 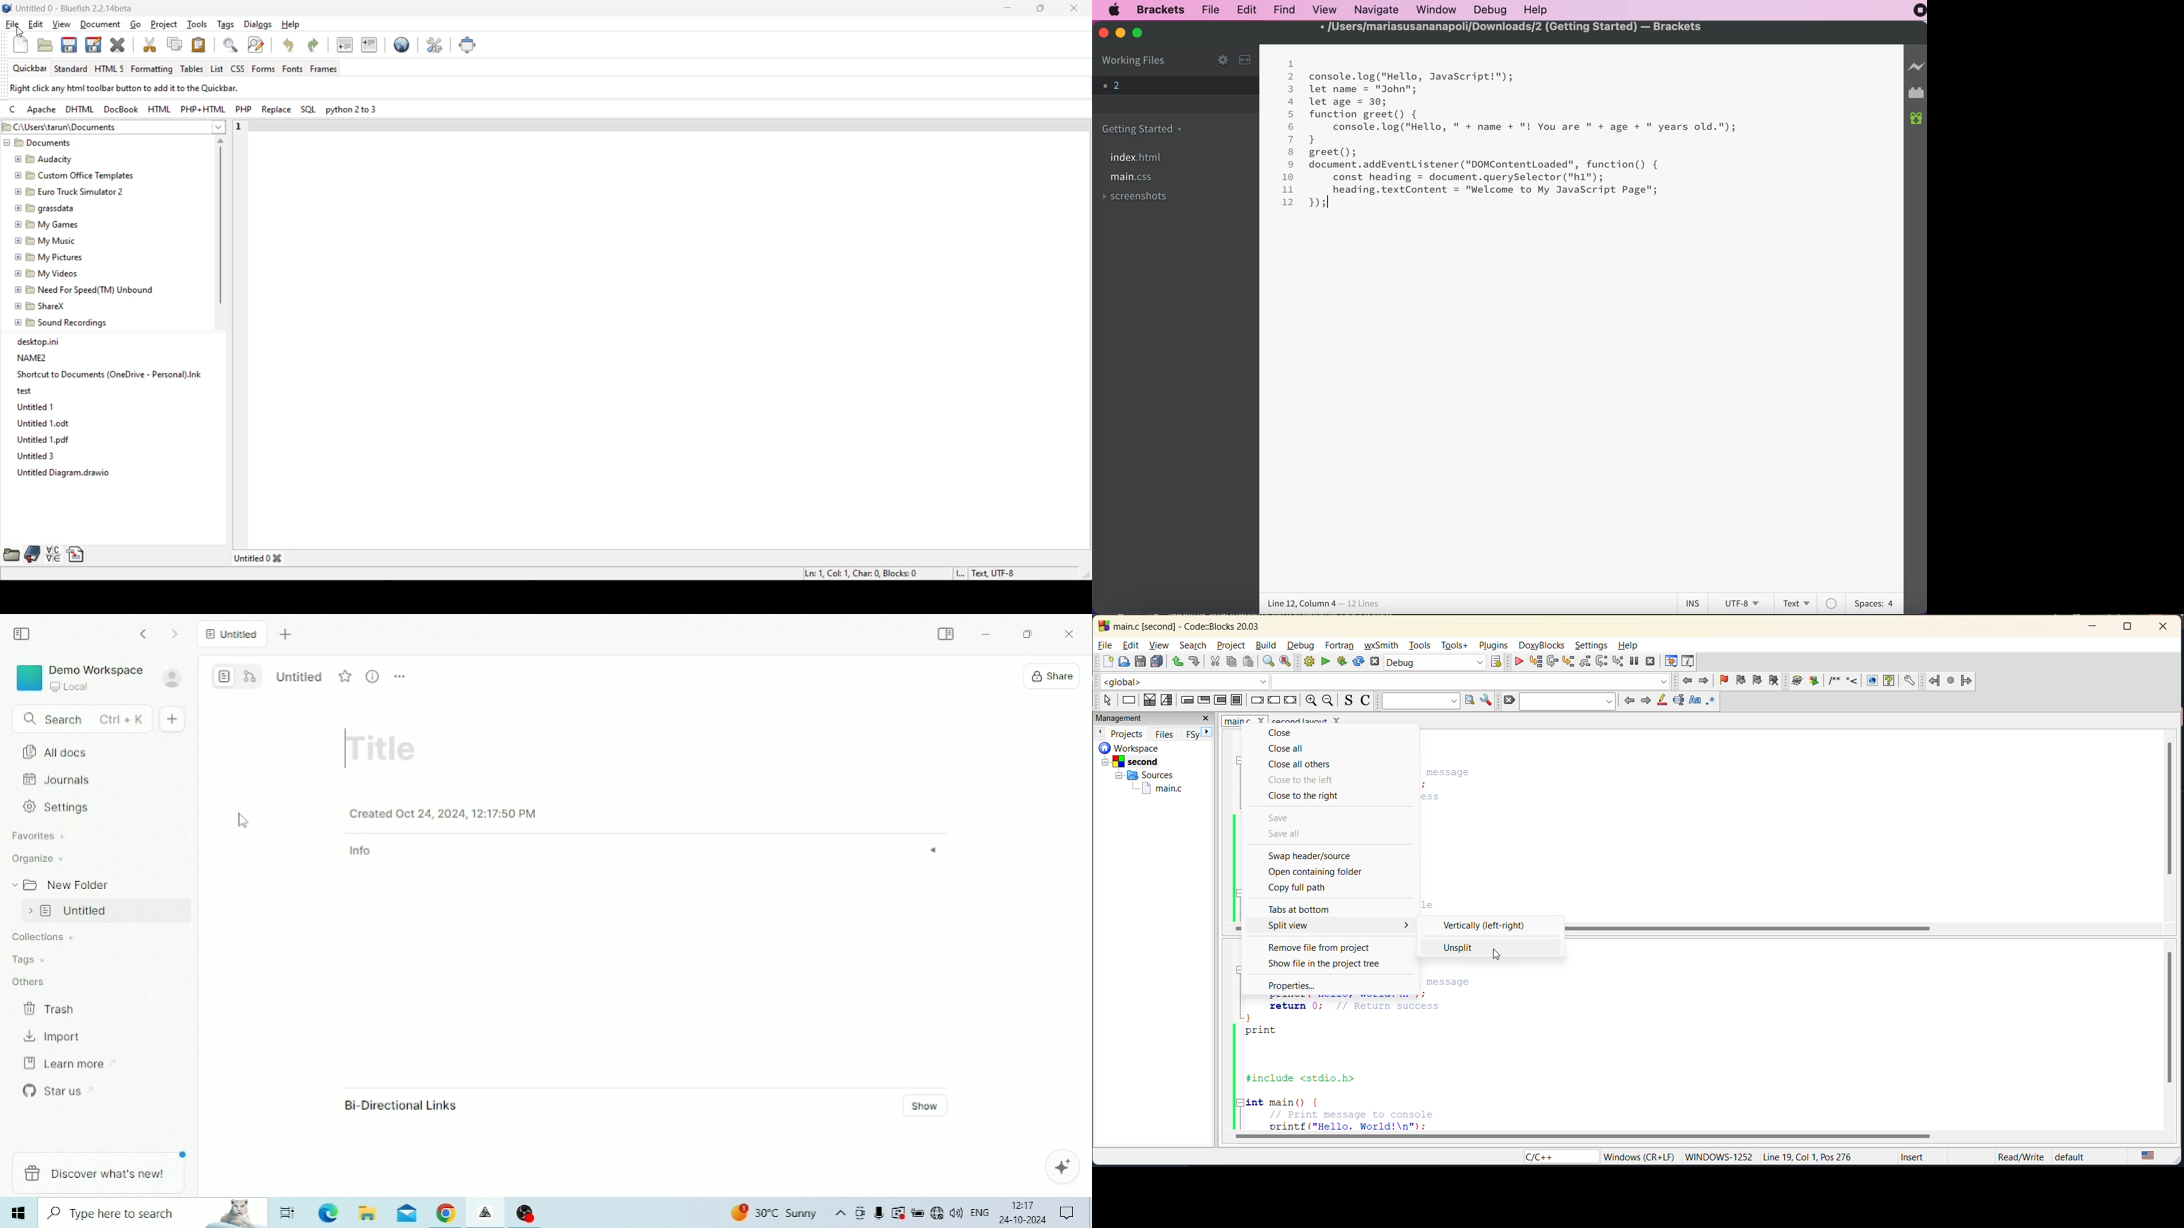 I want to click on doxyblocks references, so click(x=1852, y=681).